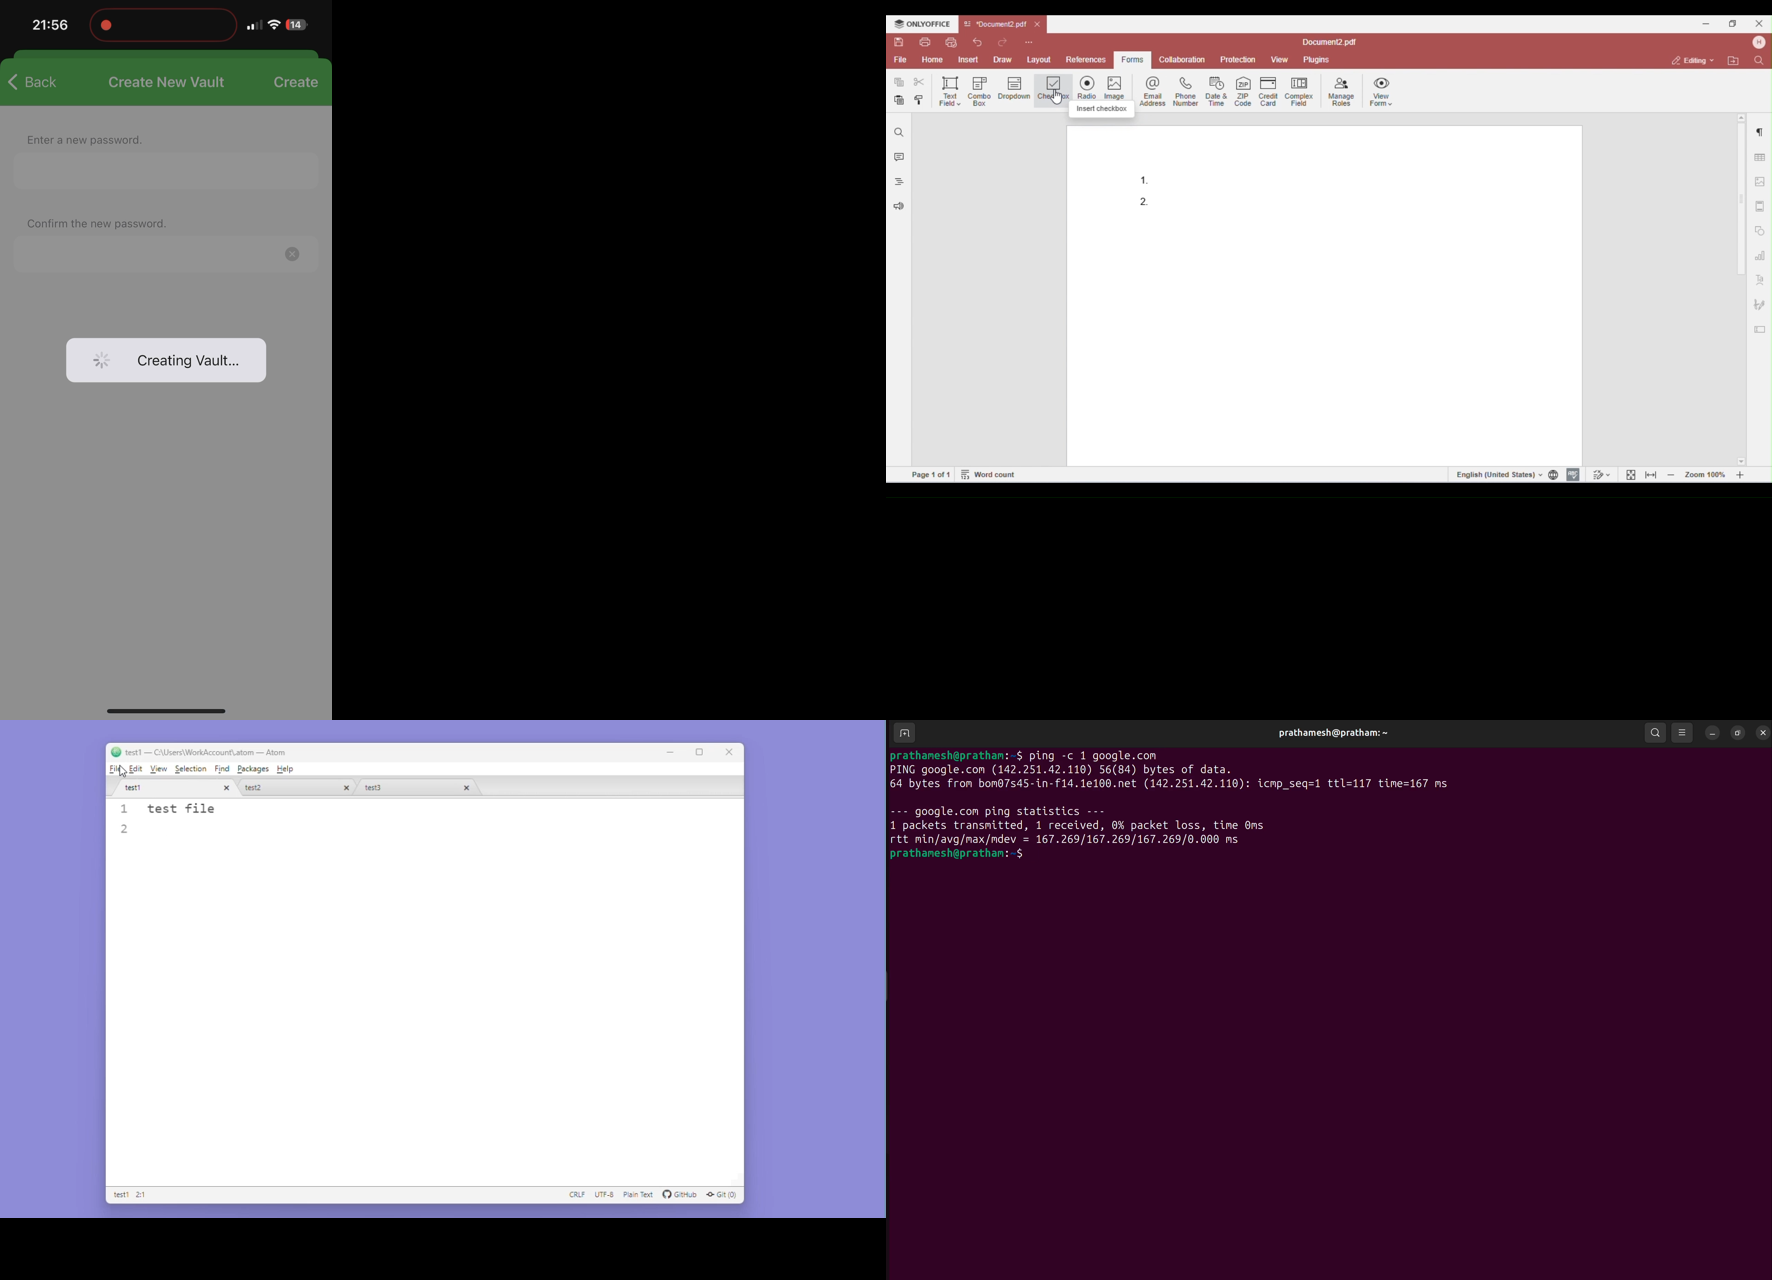 The height and width of the screenshot is (1288, 1792). I want to click on Selection, so click(191, 769).